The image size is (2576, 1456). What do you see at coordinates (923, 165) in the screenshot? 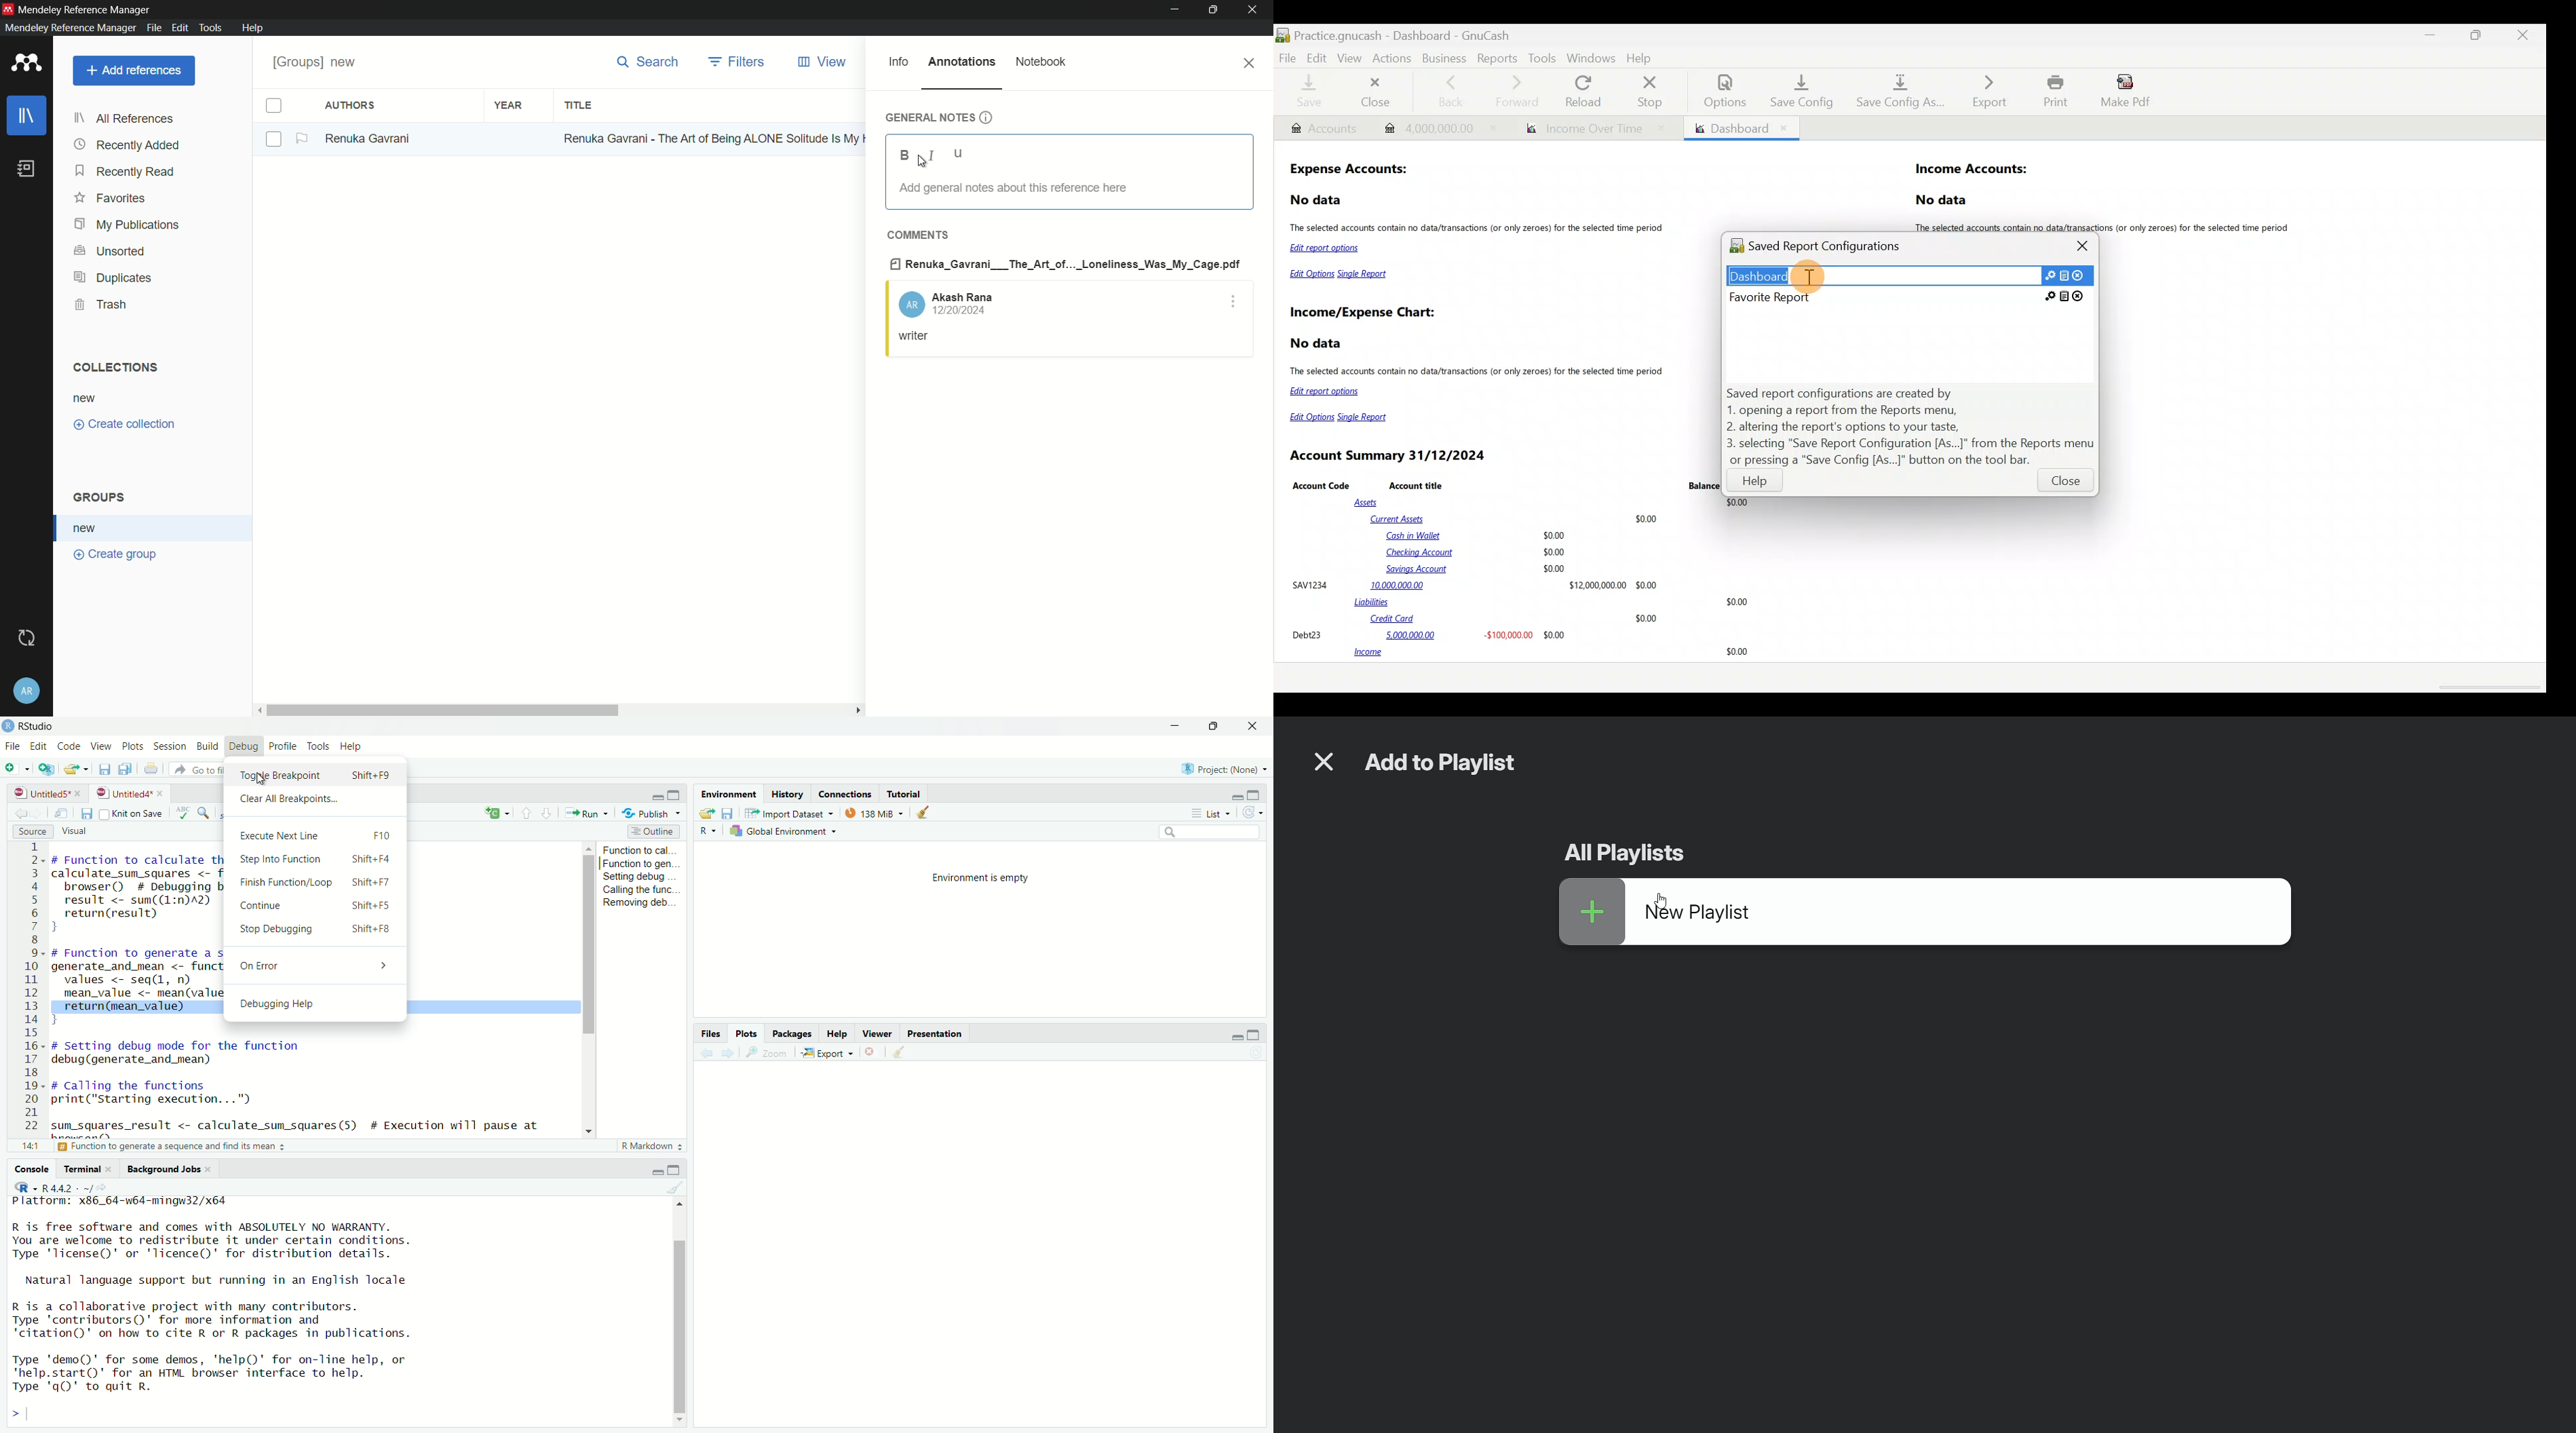
I see `cursor` at bounding box center [923, 165].